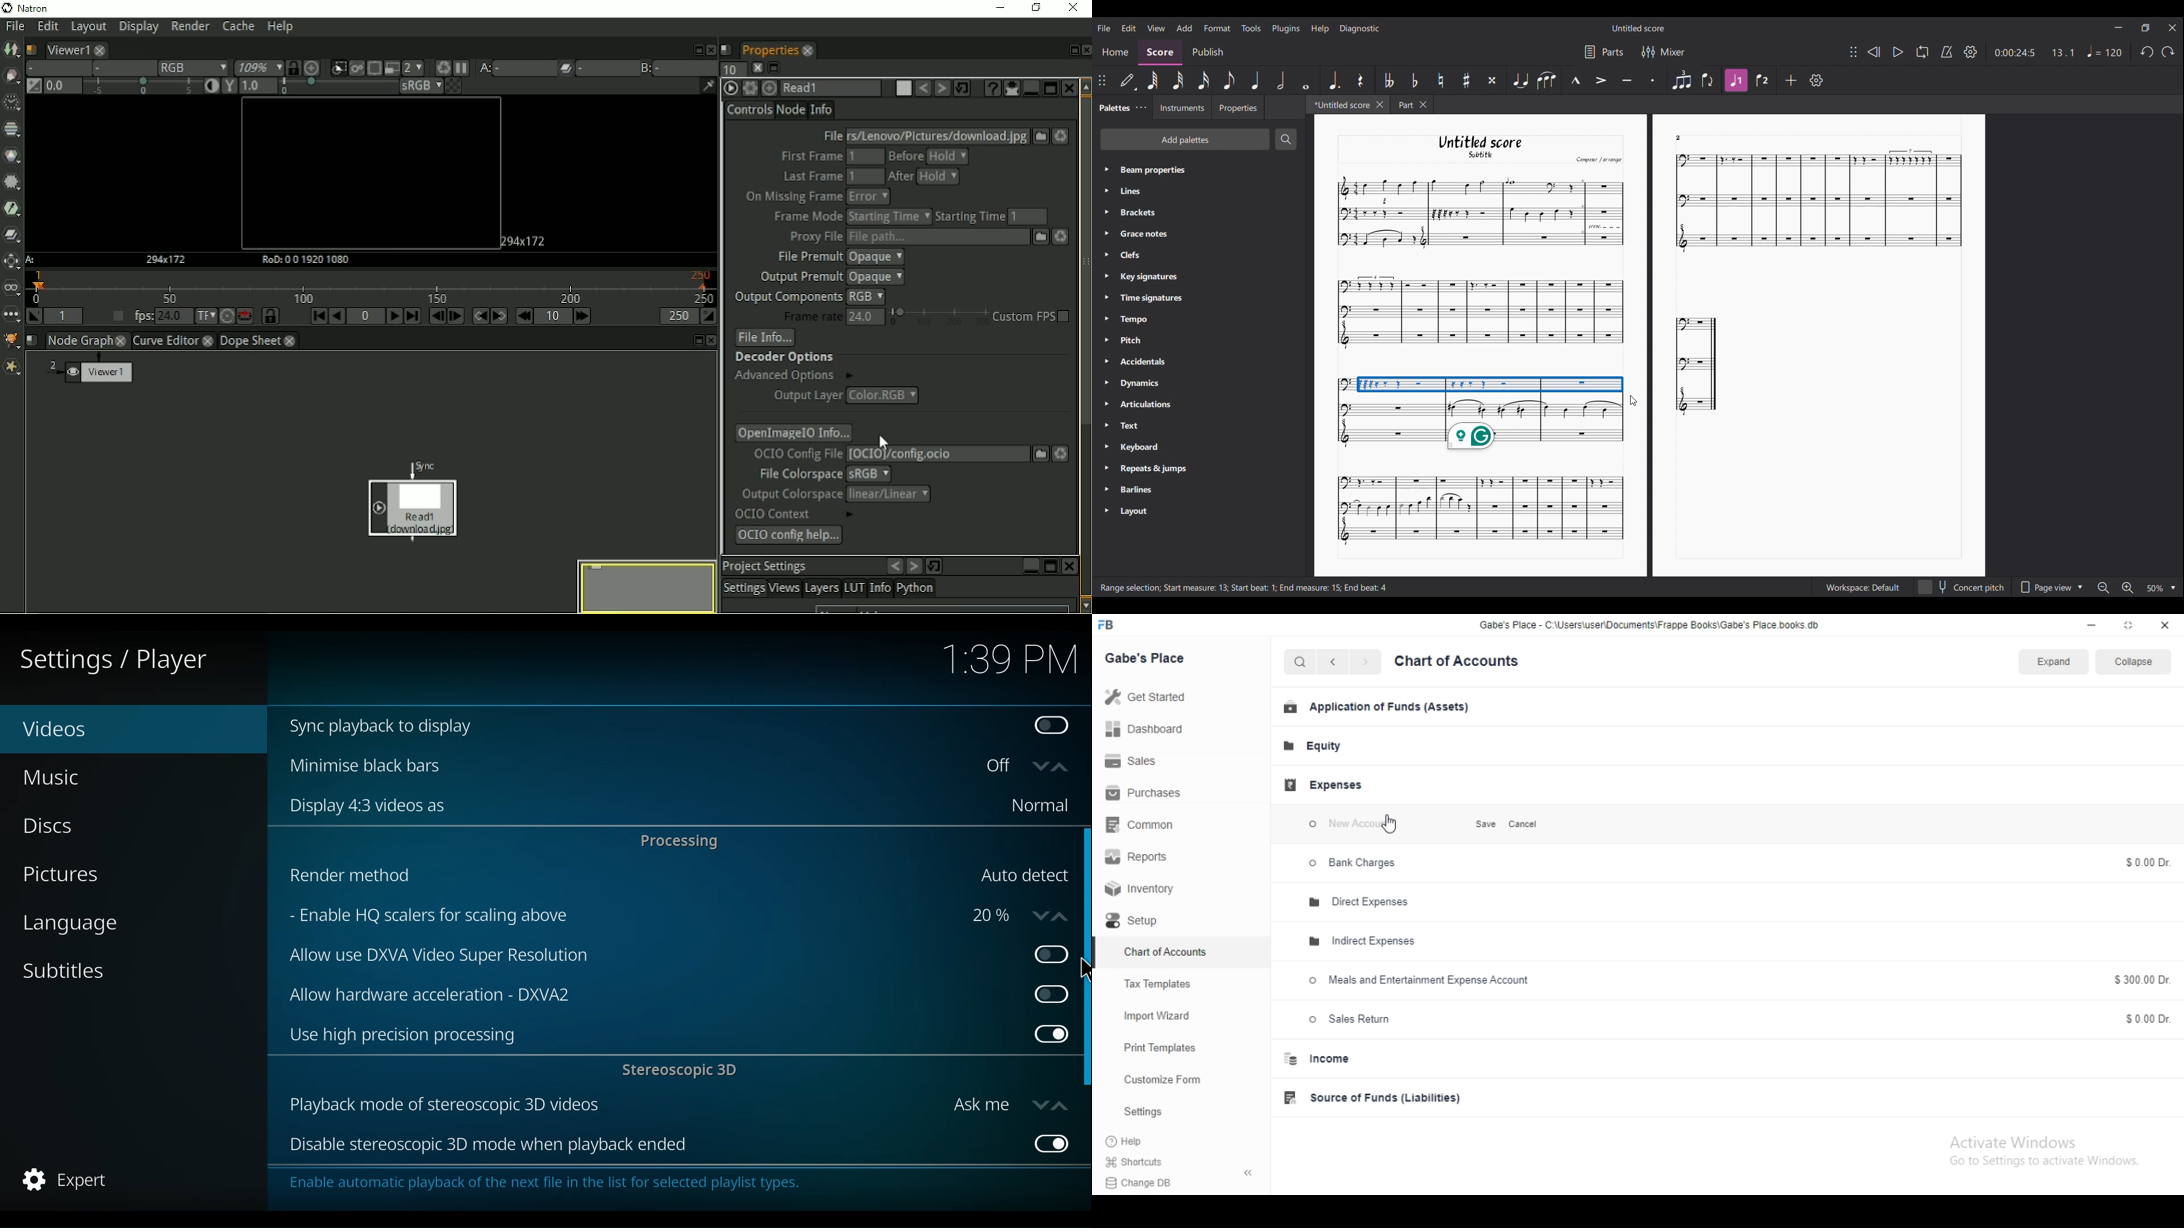  I want to click on FB, so click(1117, 625).